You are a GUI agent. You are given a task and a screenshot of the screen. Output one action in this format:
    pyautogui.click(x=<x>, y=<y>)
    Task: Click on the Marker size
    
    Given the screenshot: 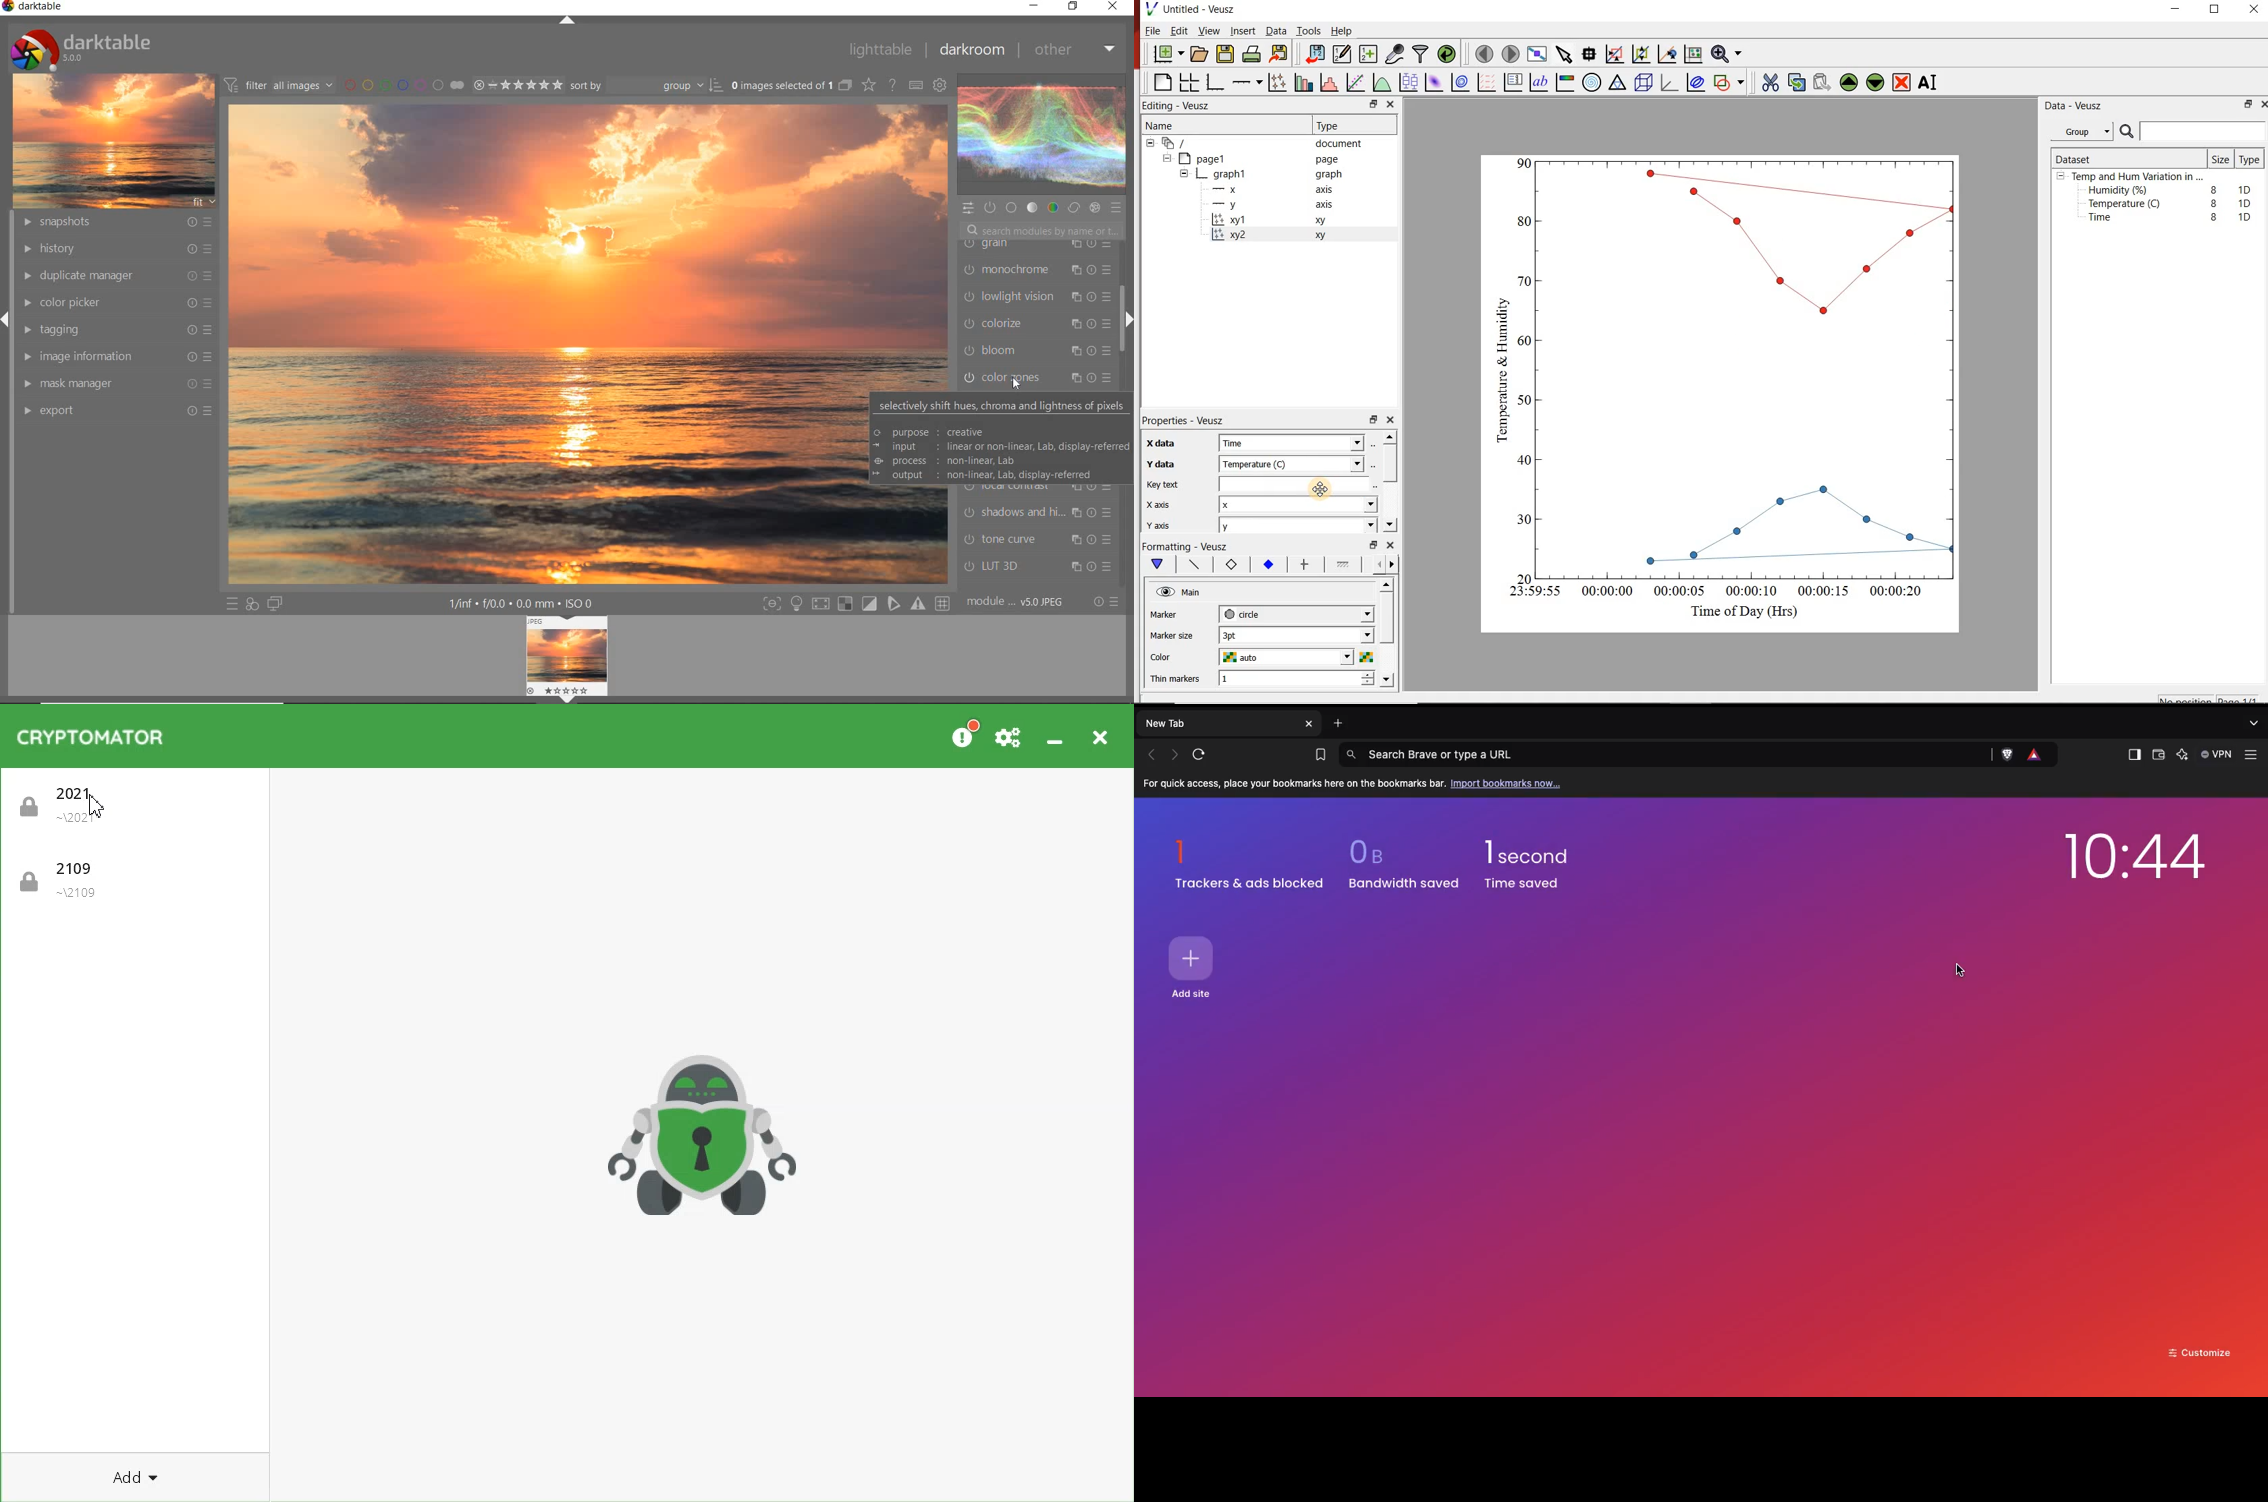 What is the action you would take?
    pyautogui.click(x=1178, y=634)
    